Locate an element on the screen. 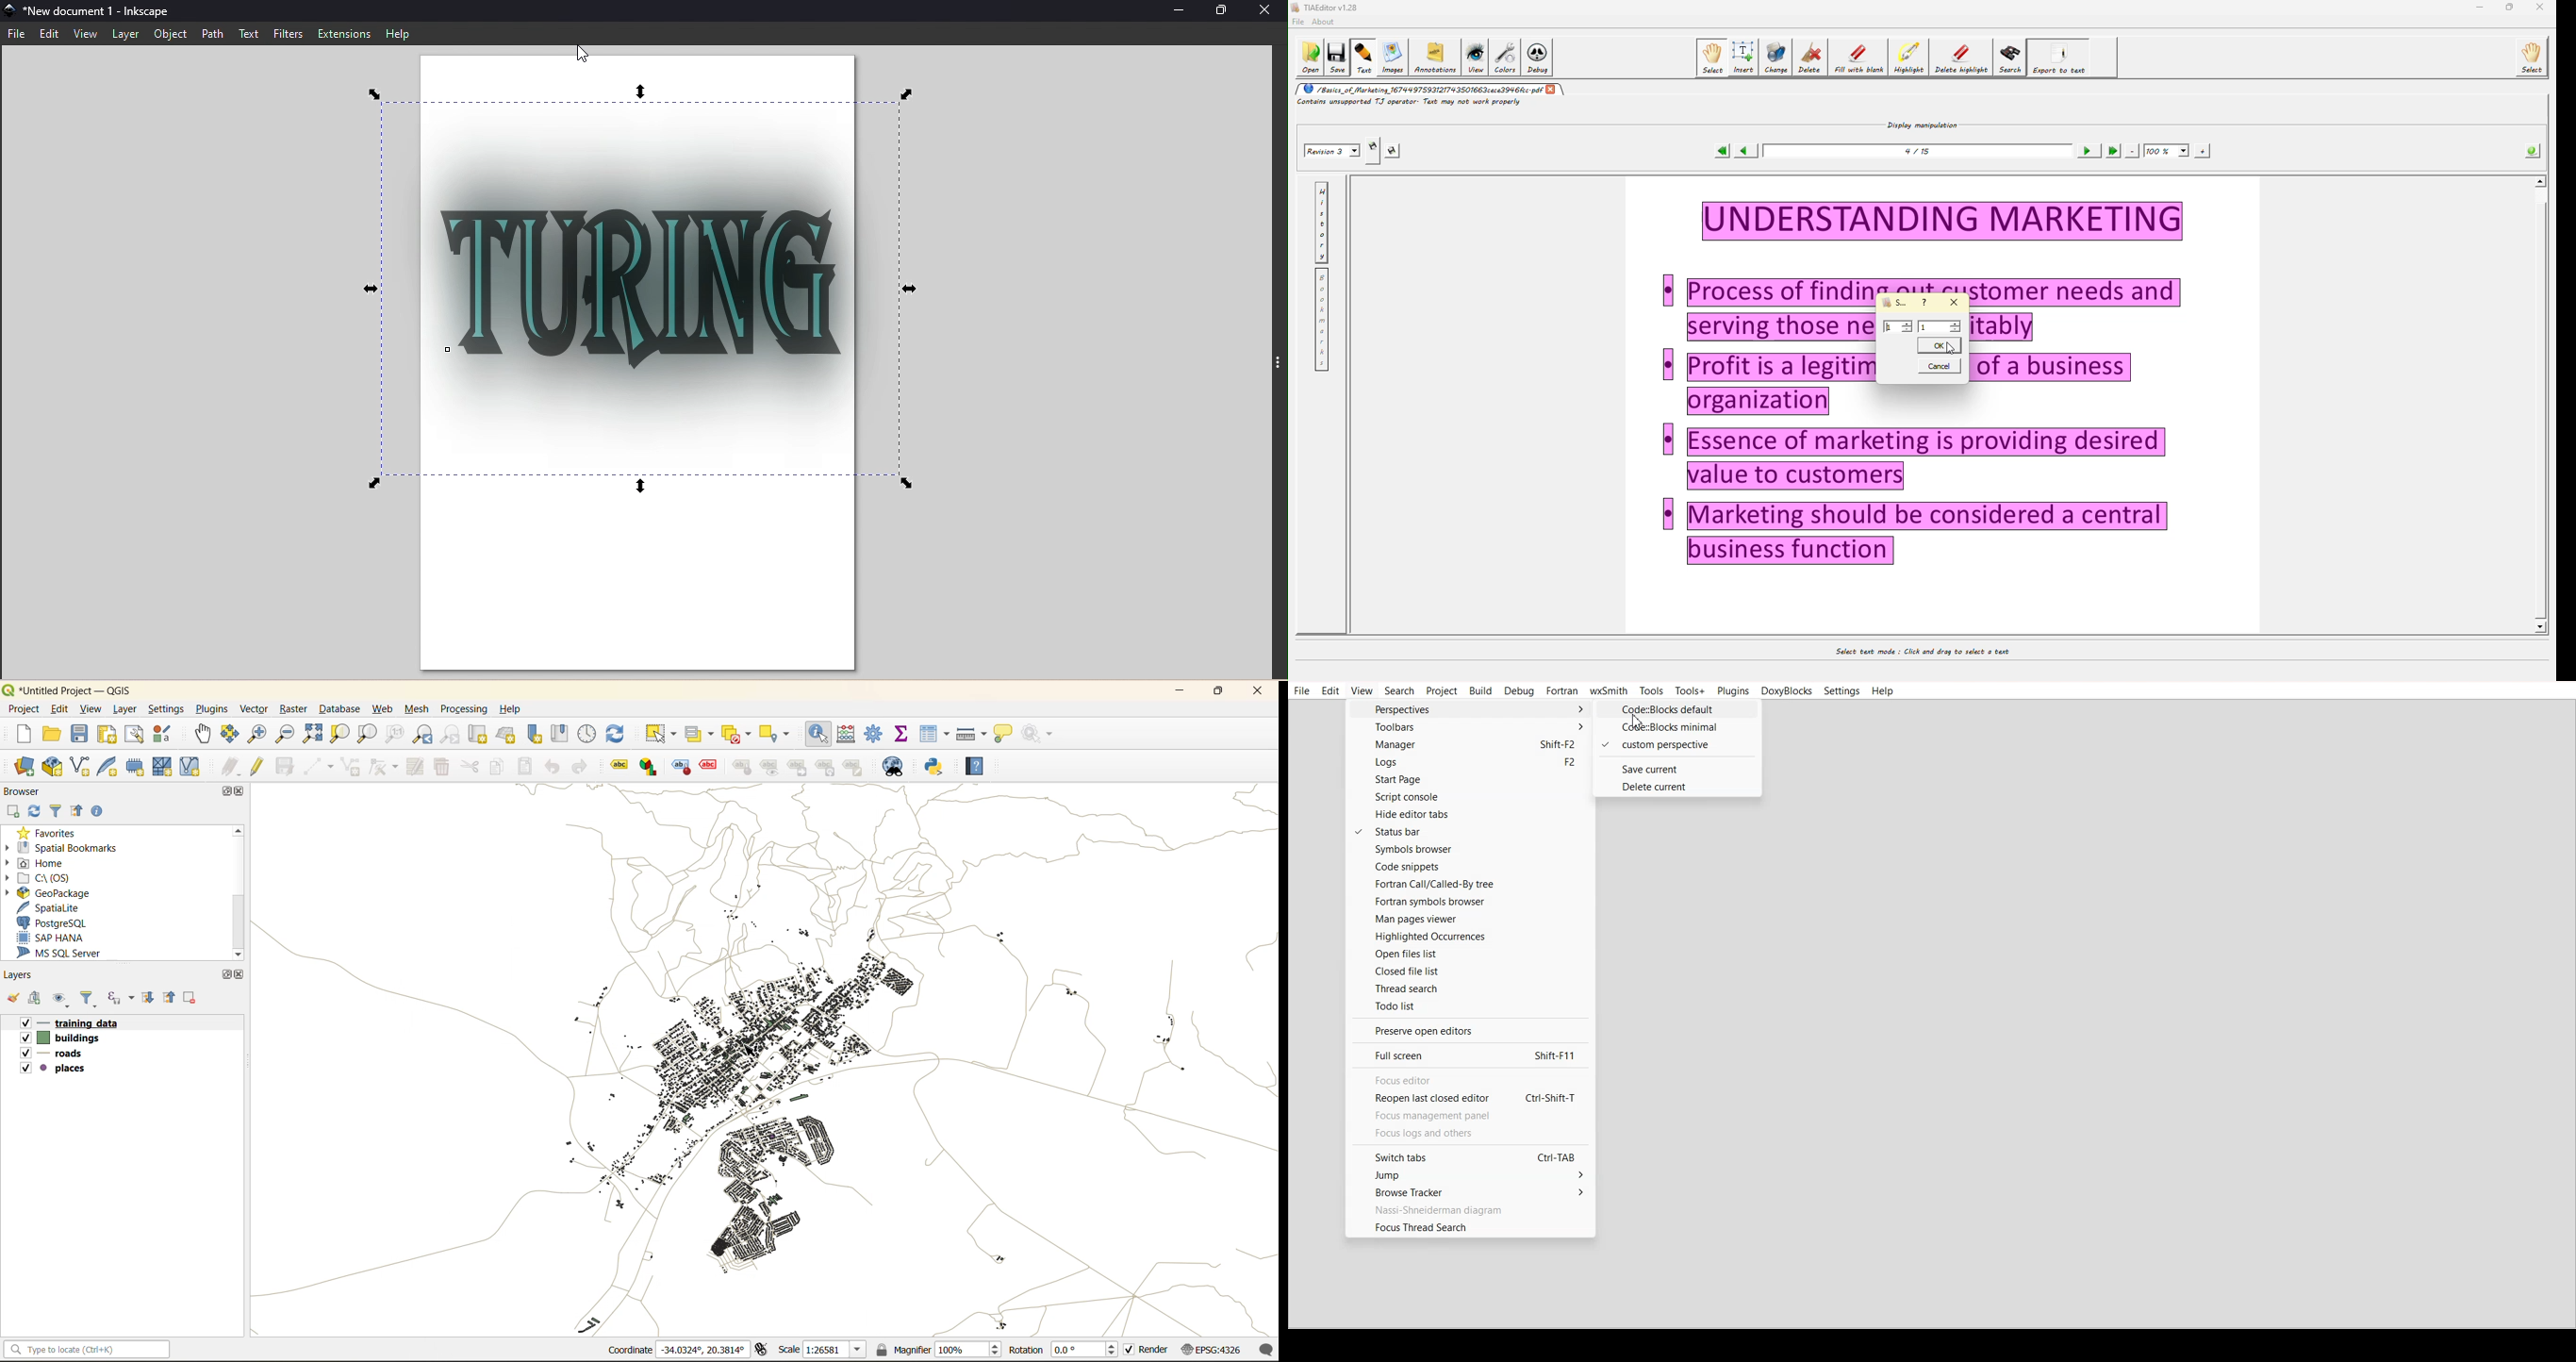 The image size is (2576, 1372). Closed file list is located at coordinates (1470, 971).